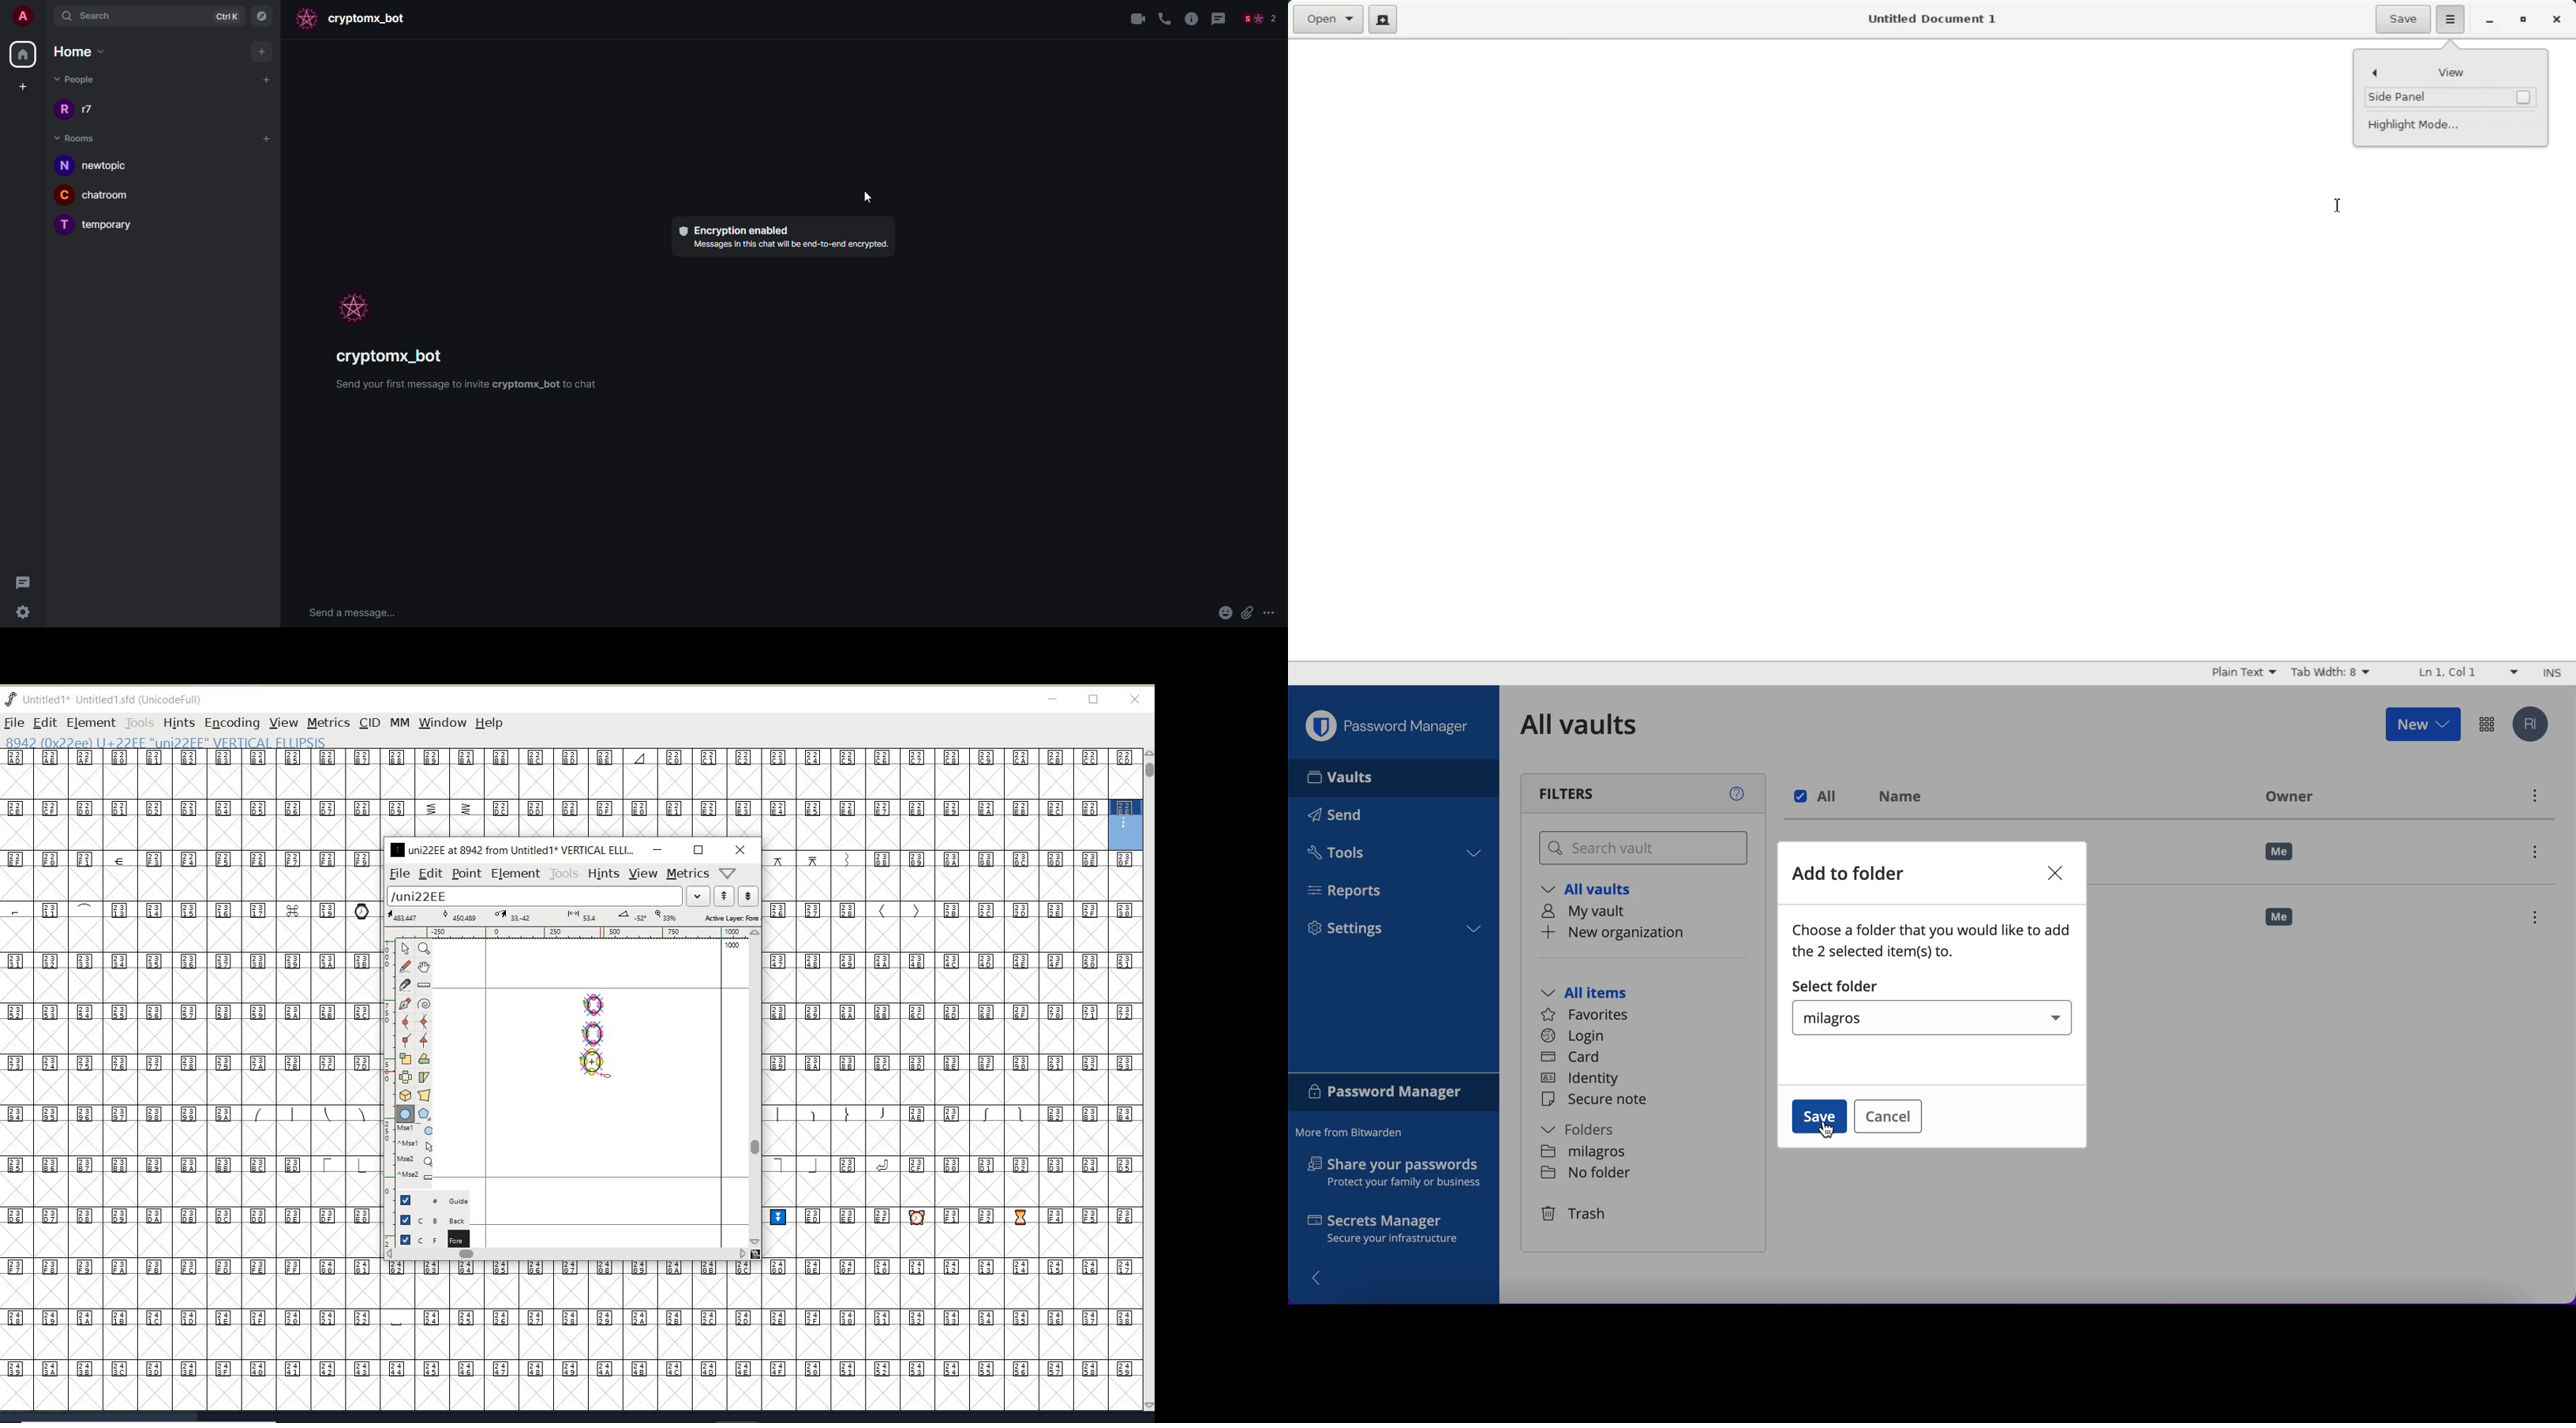 The image size is (2576, 1428). I want to click on send message, so click(354, 612).